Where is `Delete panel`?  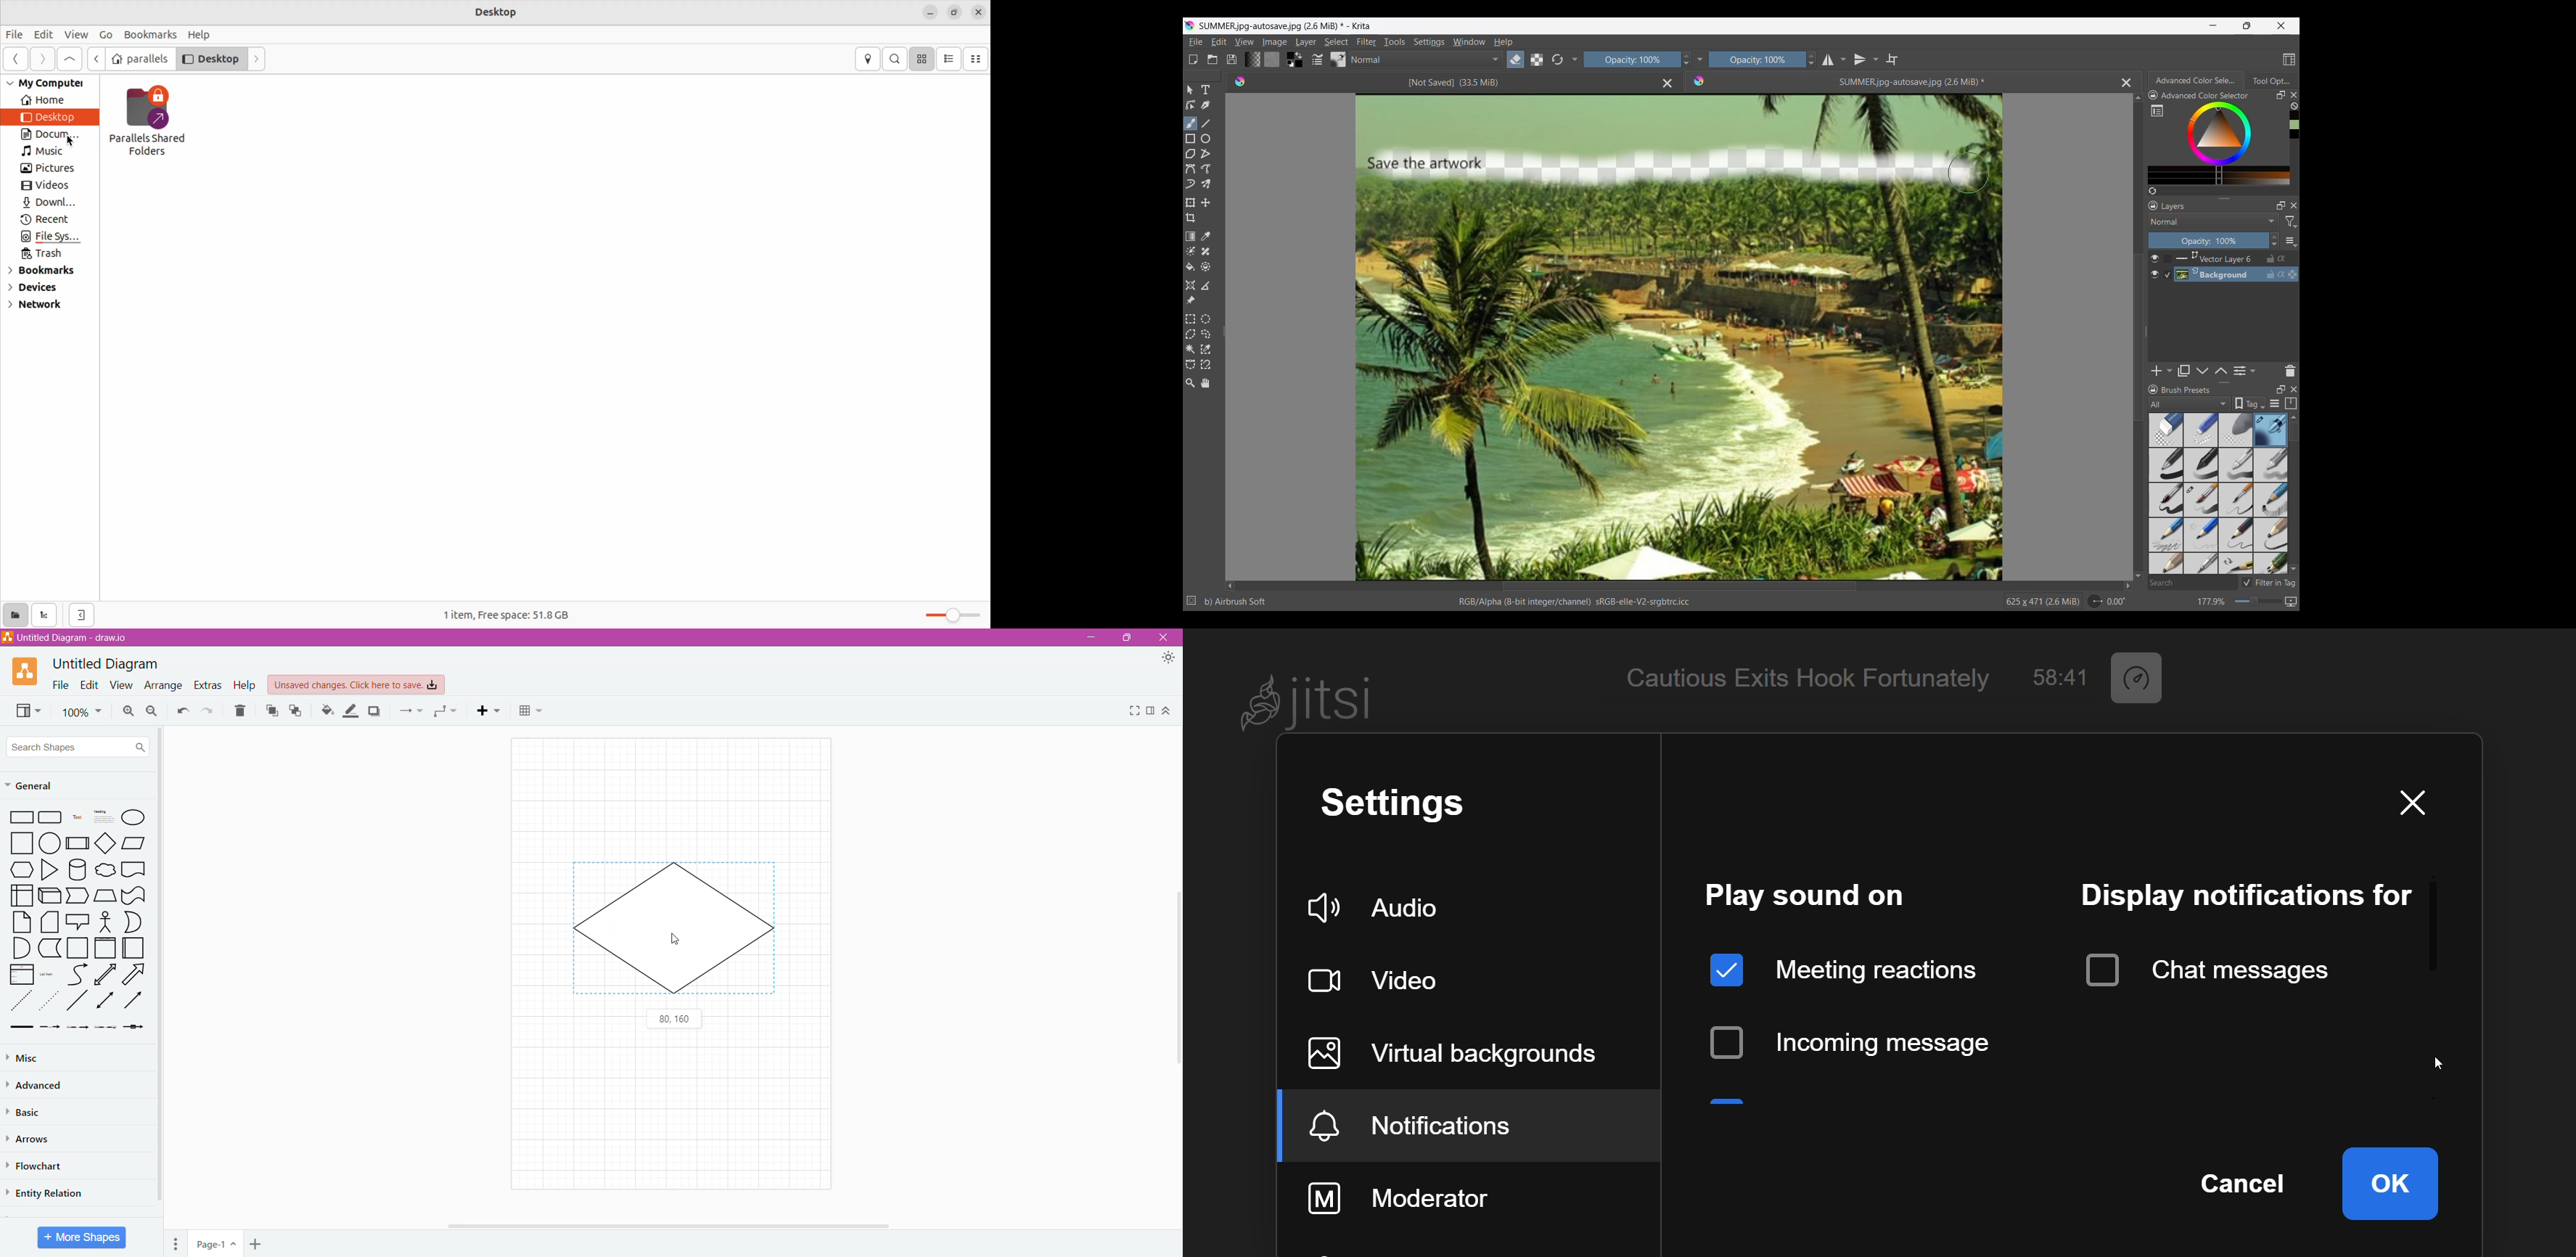 Delete panel is located at coordinates (2290, 371).